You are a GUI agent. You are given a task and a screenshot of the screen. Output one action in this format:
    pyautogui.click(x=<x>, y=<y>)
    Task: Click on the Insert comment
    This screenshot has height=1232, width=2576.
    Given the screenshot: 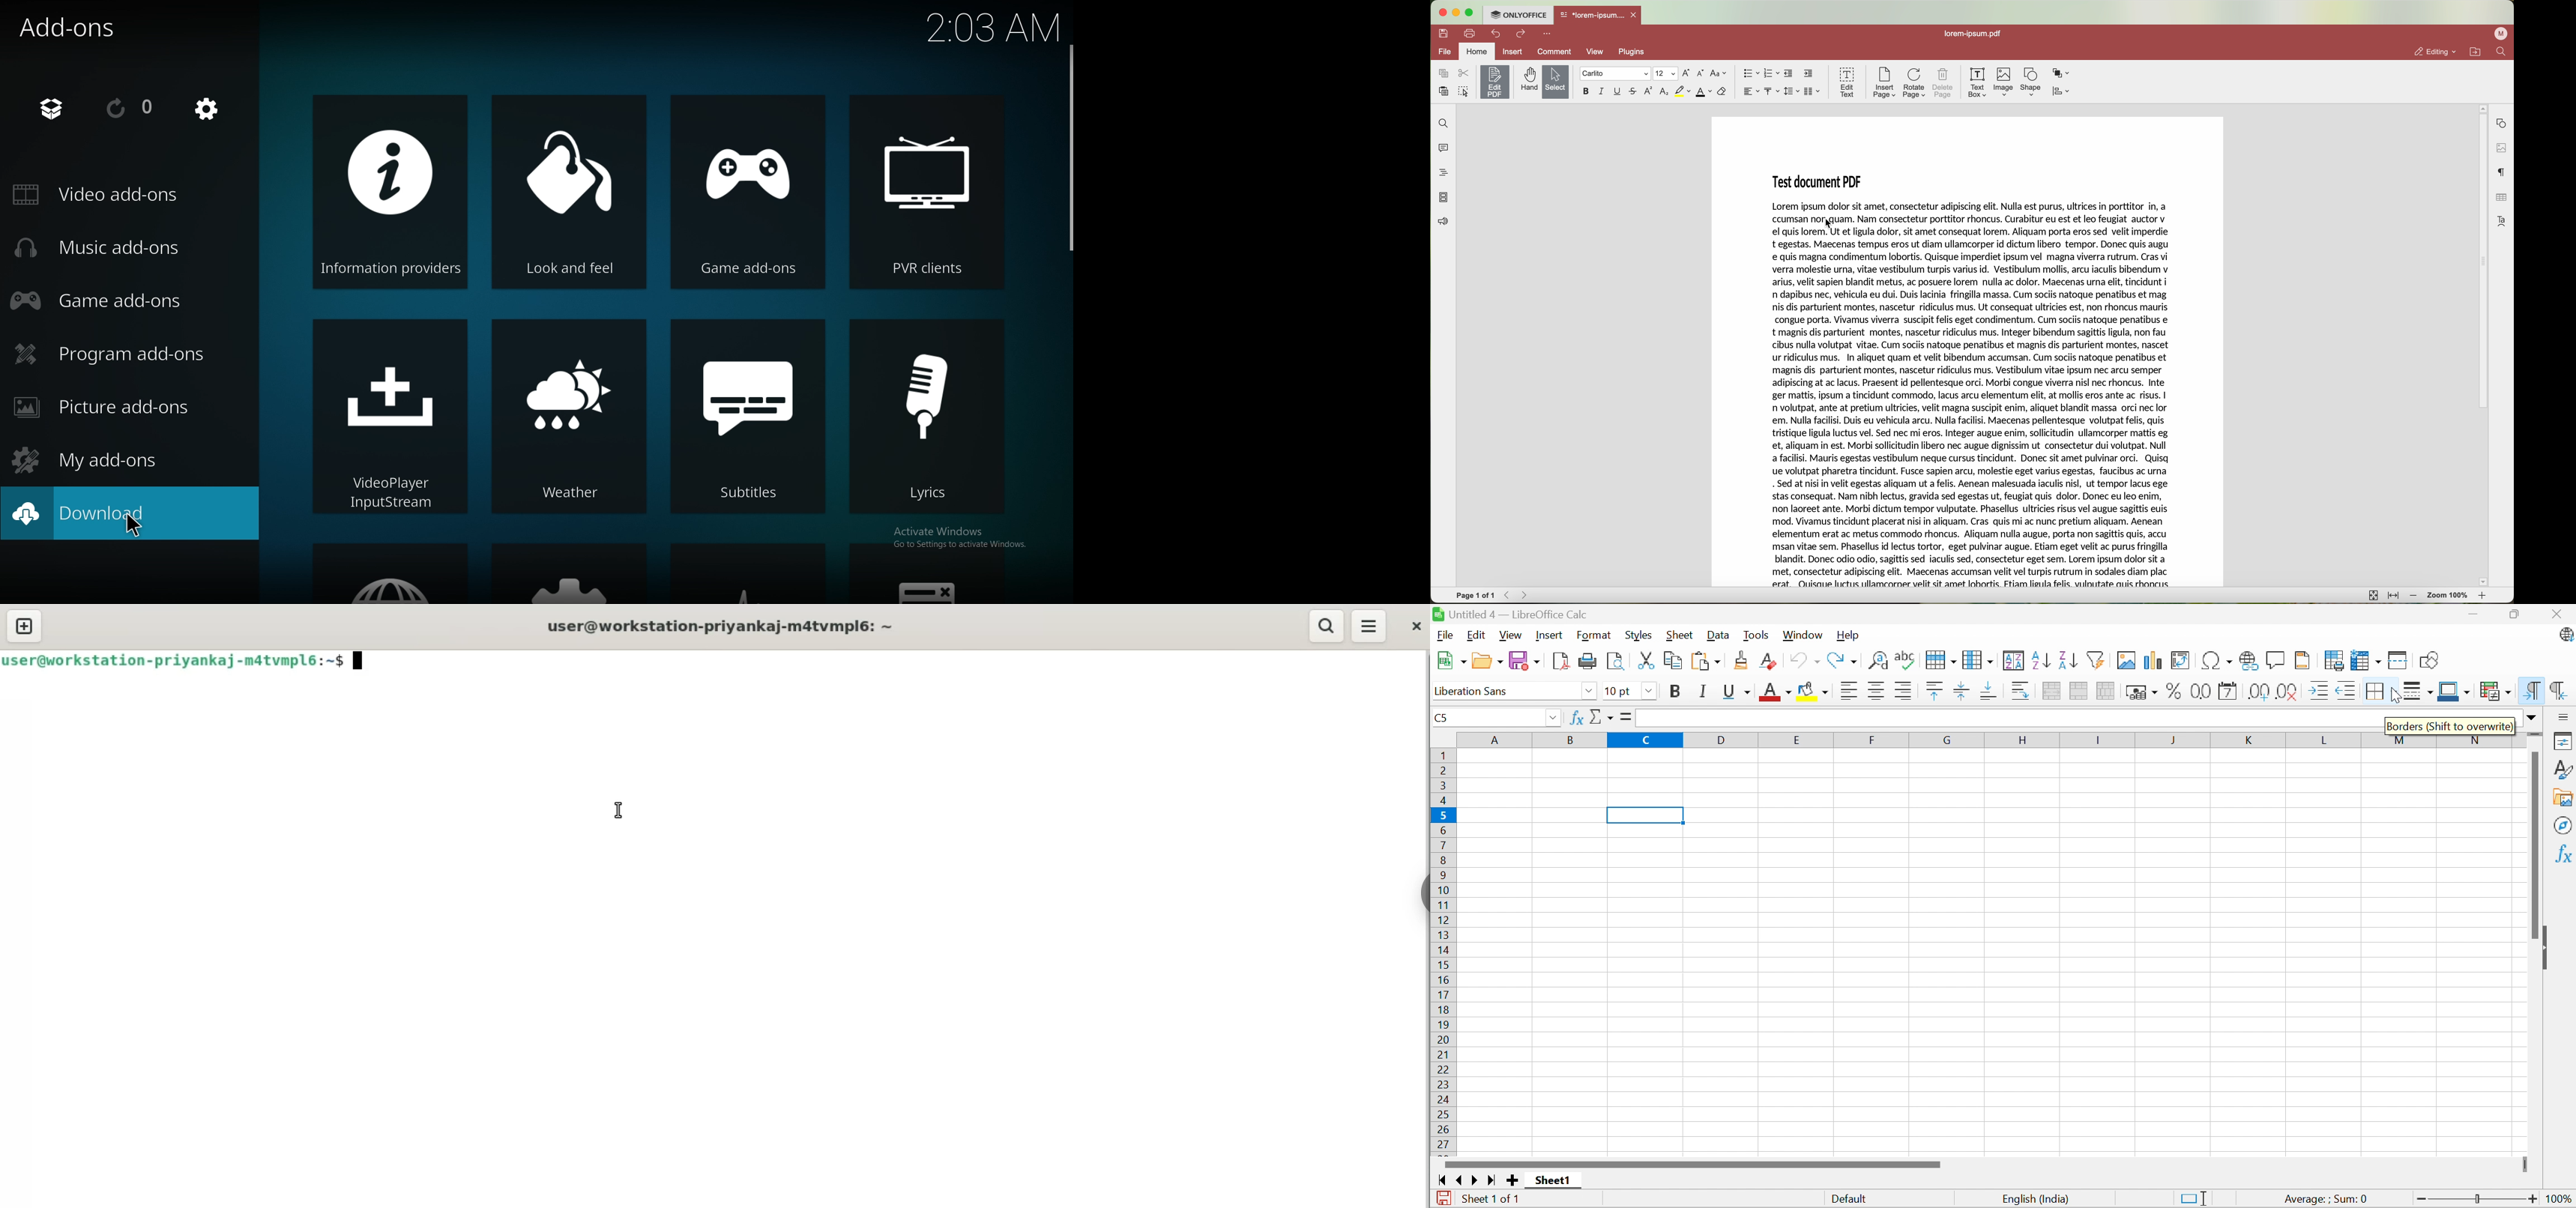 What is the action you would take?
    pyautogui.click(x=2276, y=661)
    